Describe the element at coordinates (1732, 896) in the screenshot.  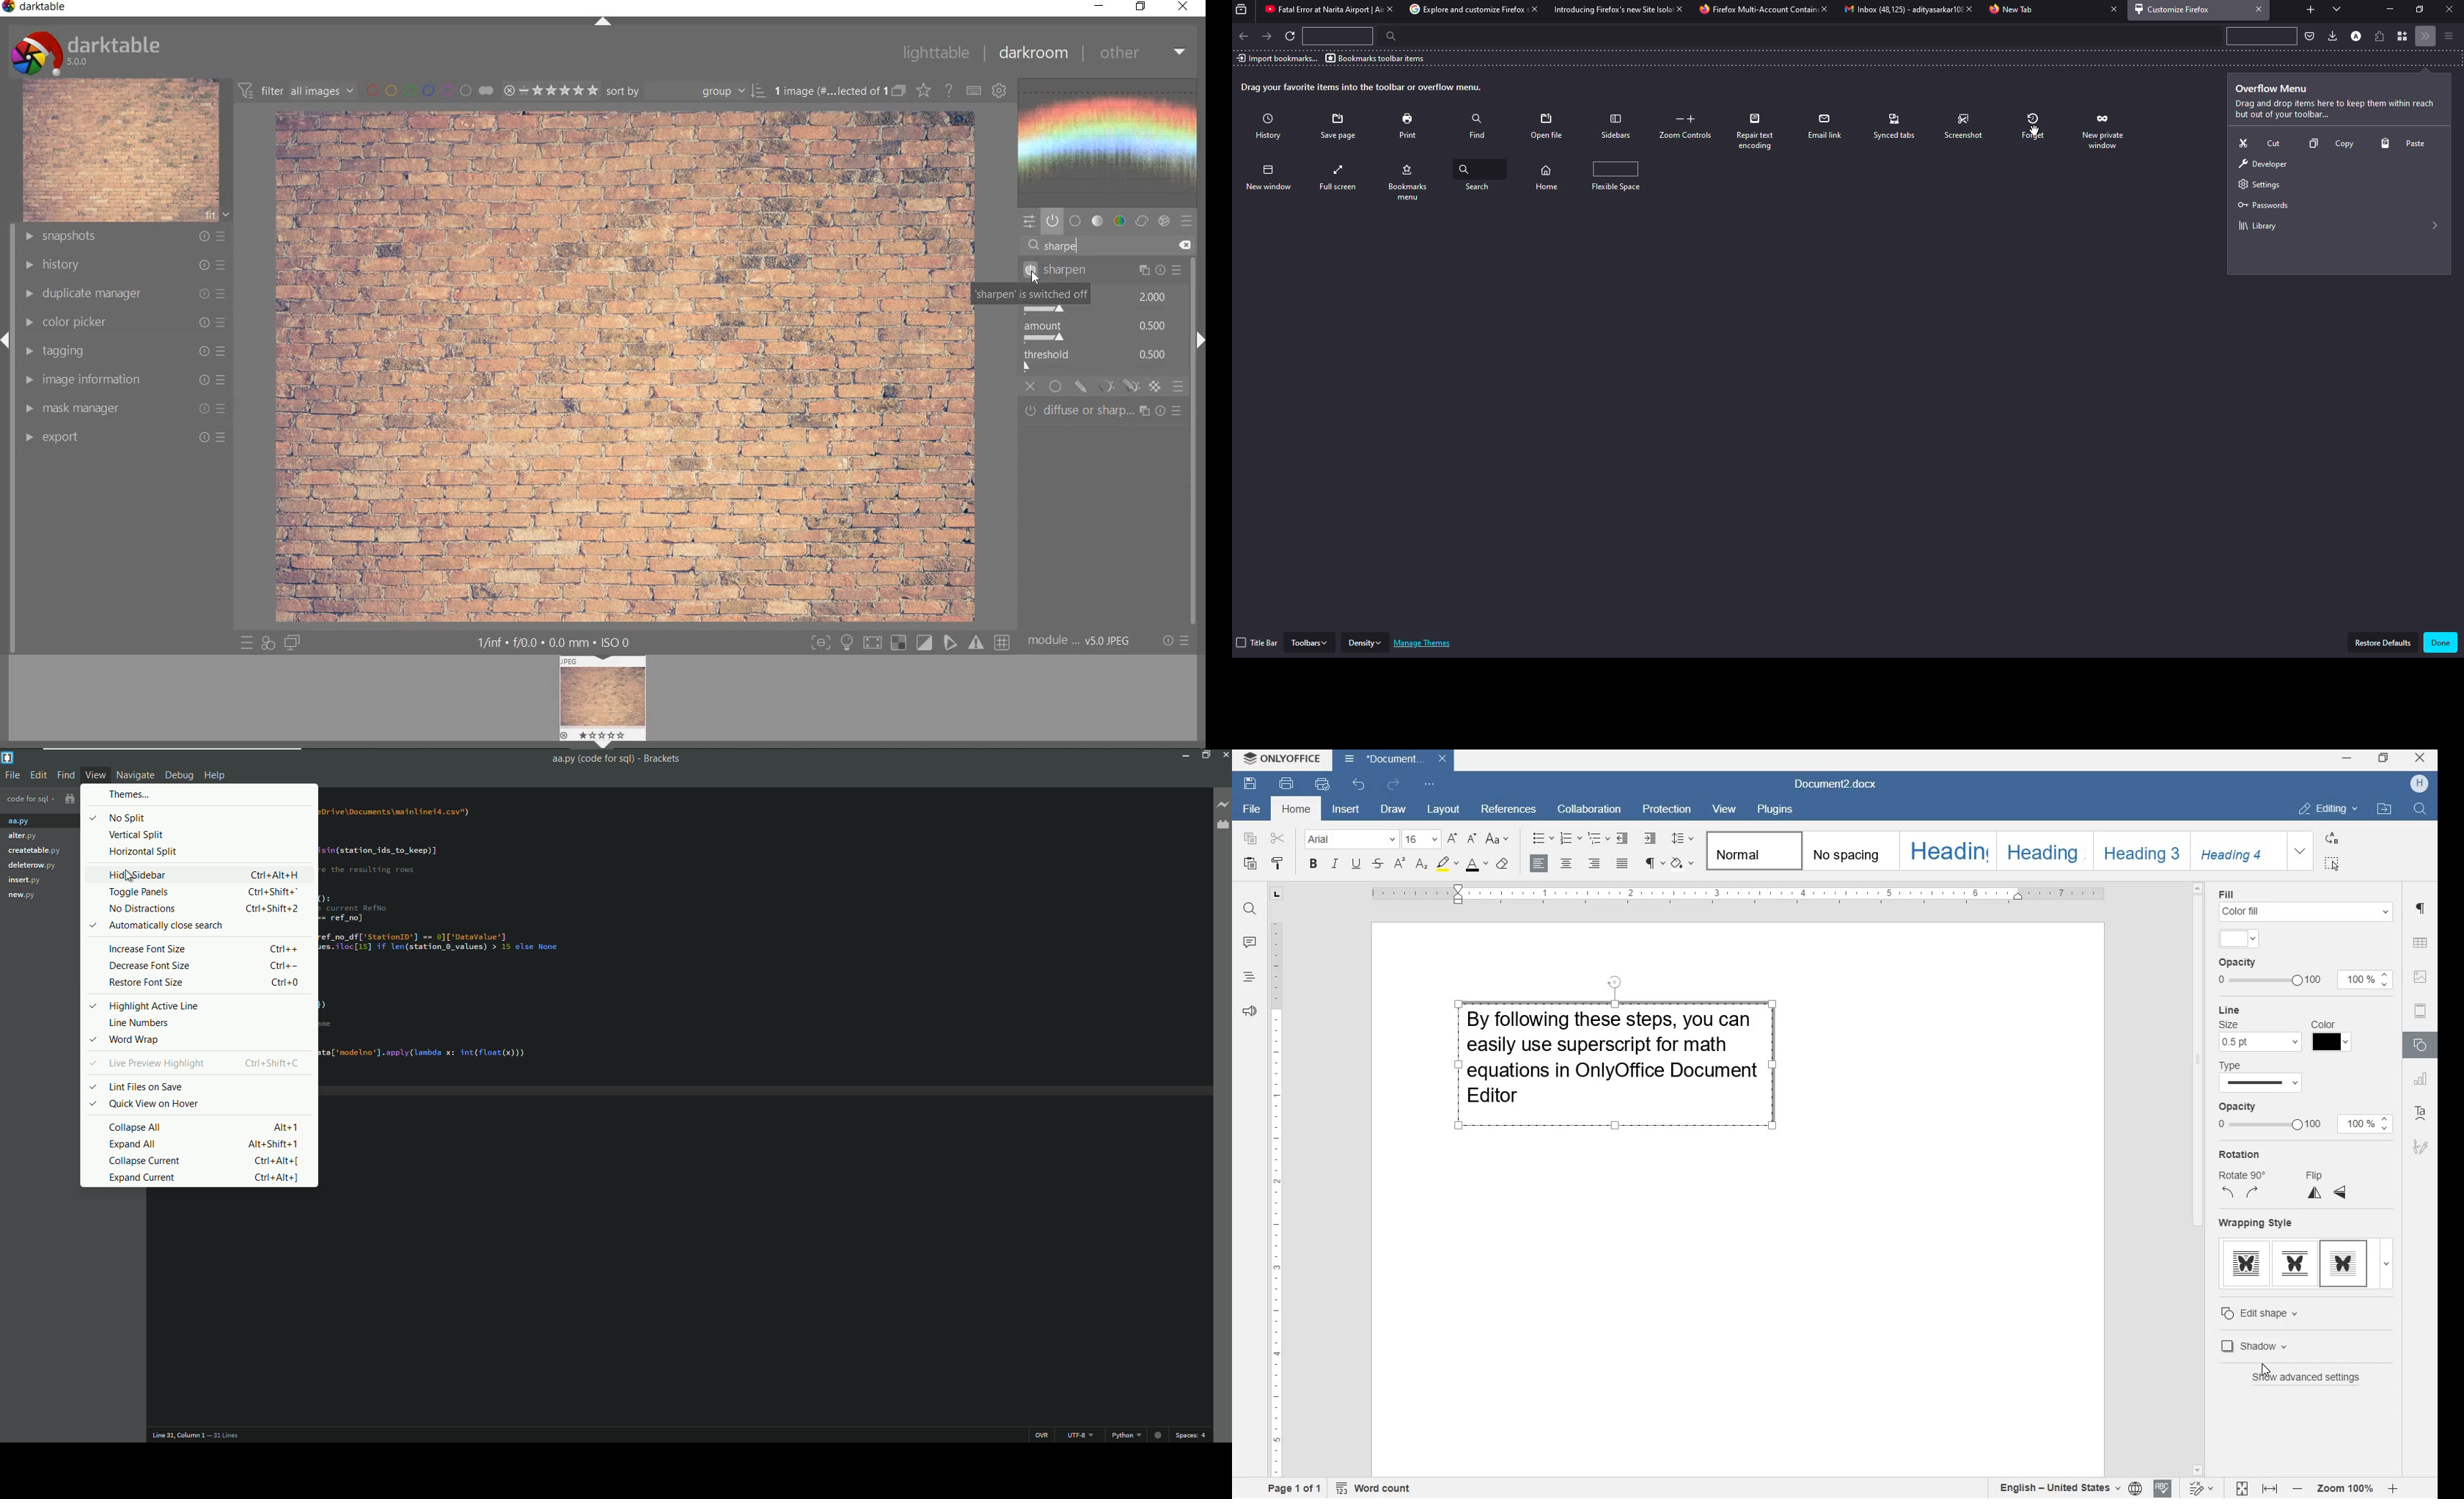
I see `ruler` at that location.